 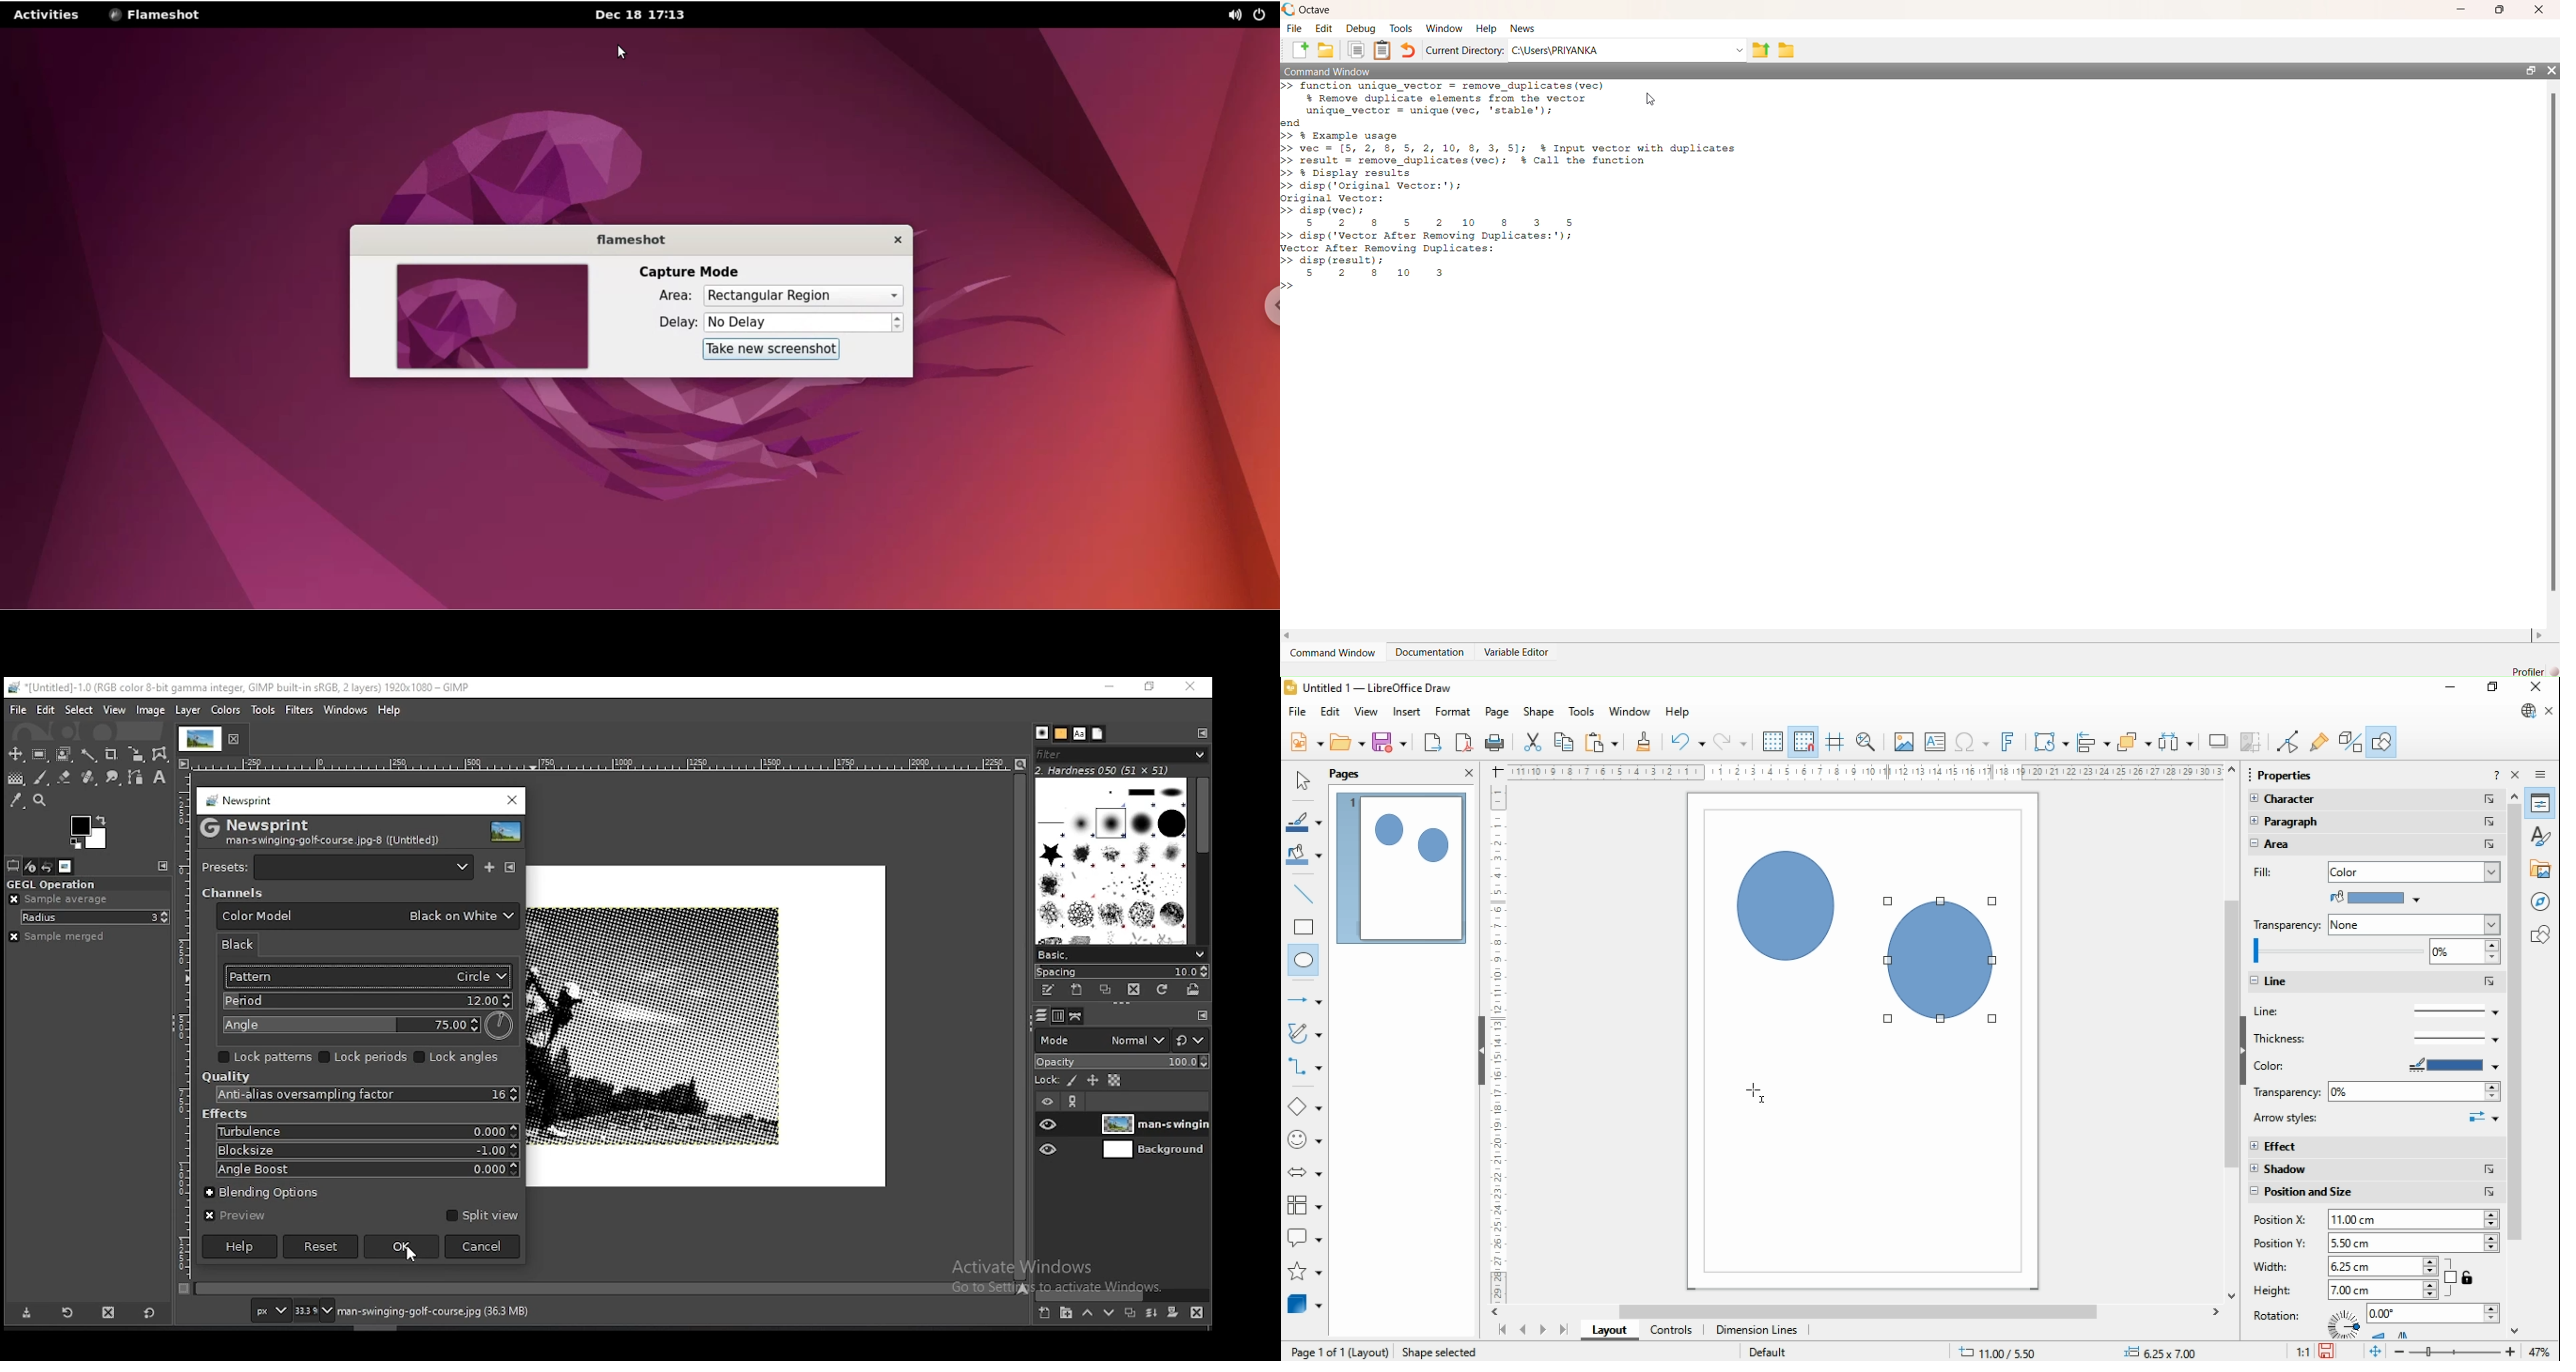 I want to click on snap to grid, so click(x=1805, y=741).